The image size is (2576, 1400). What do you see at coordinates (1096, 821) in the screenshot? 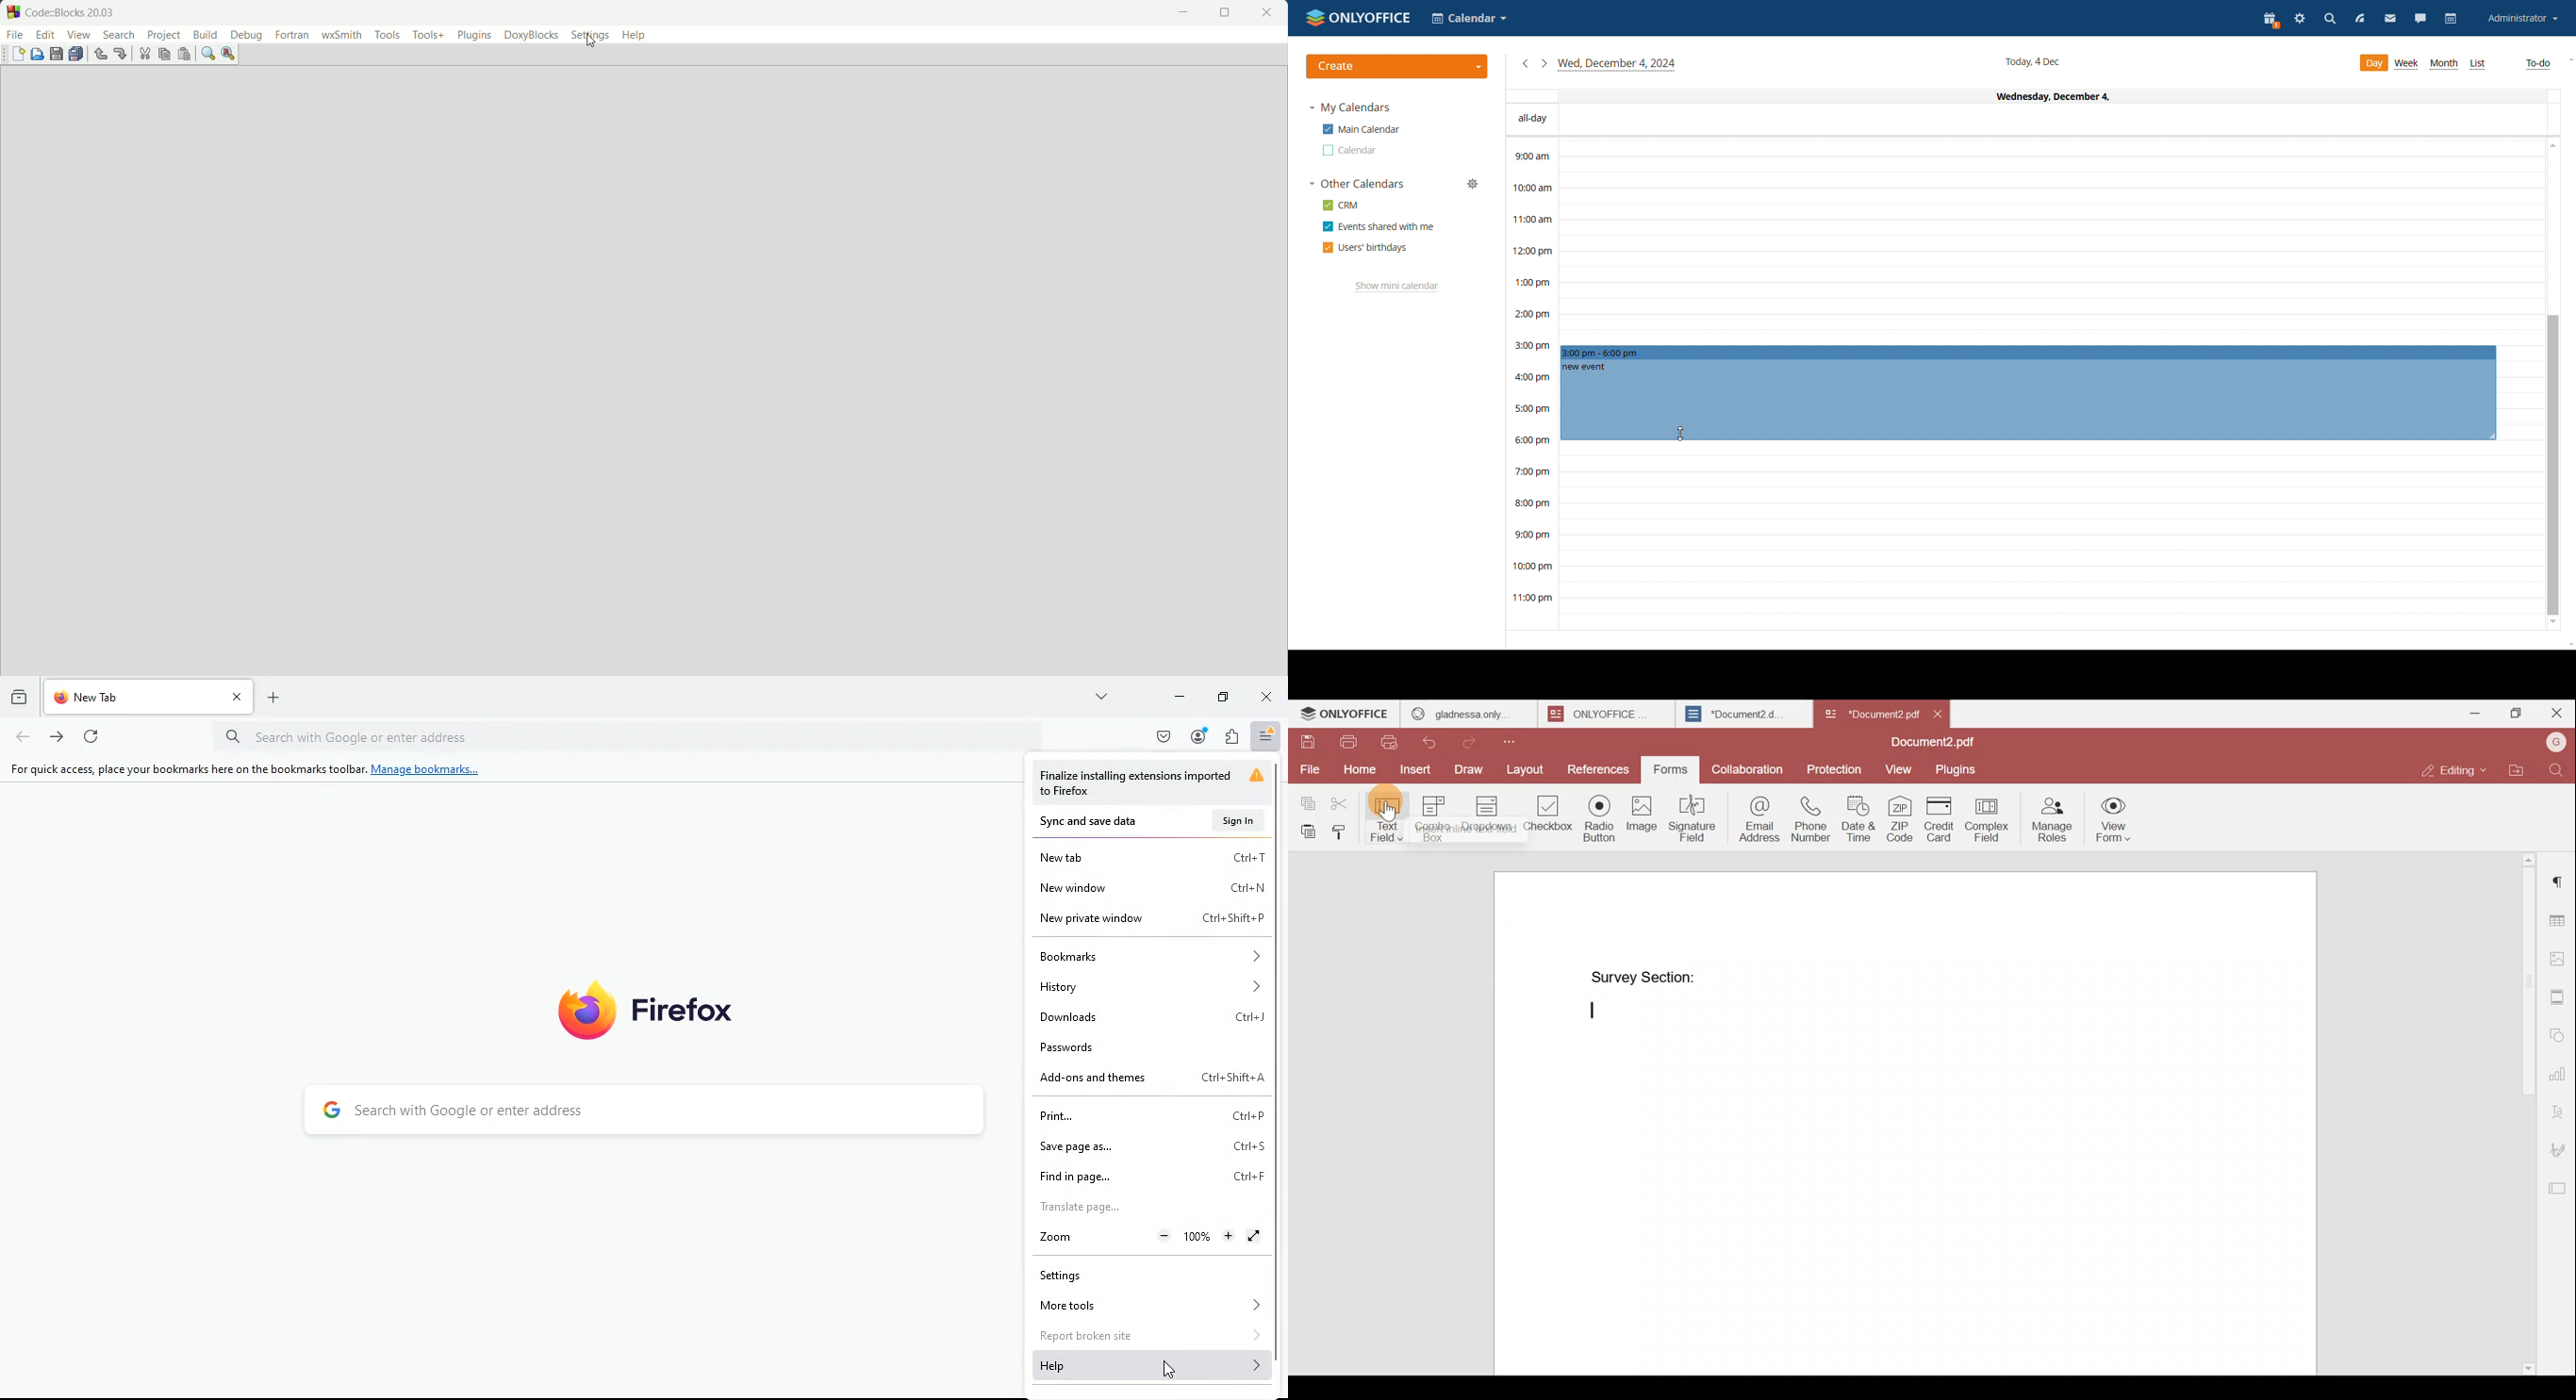
I see `sync and save data` at bounding box center [1096, 821].